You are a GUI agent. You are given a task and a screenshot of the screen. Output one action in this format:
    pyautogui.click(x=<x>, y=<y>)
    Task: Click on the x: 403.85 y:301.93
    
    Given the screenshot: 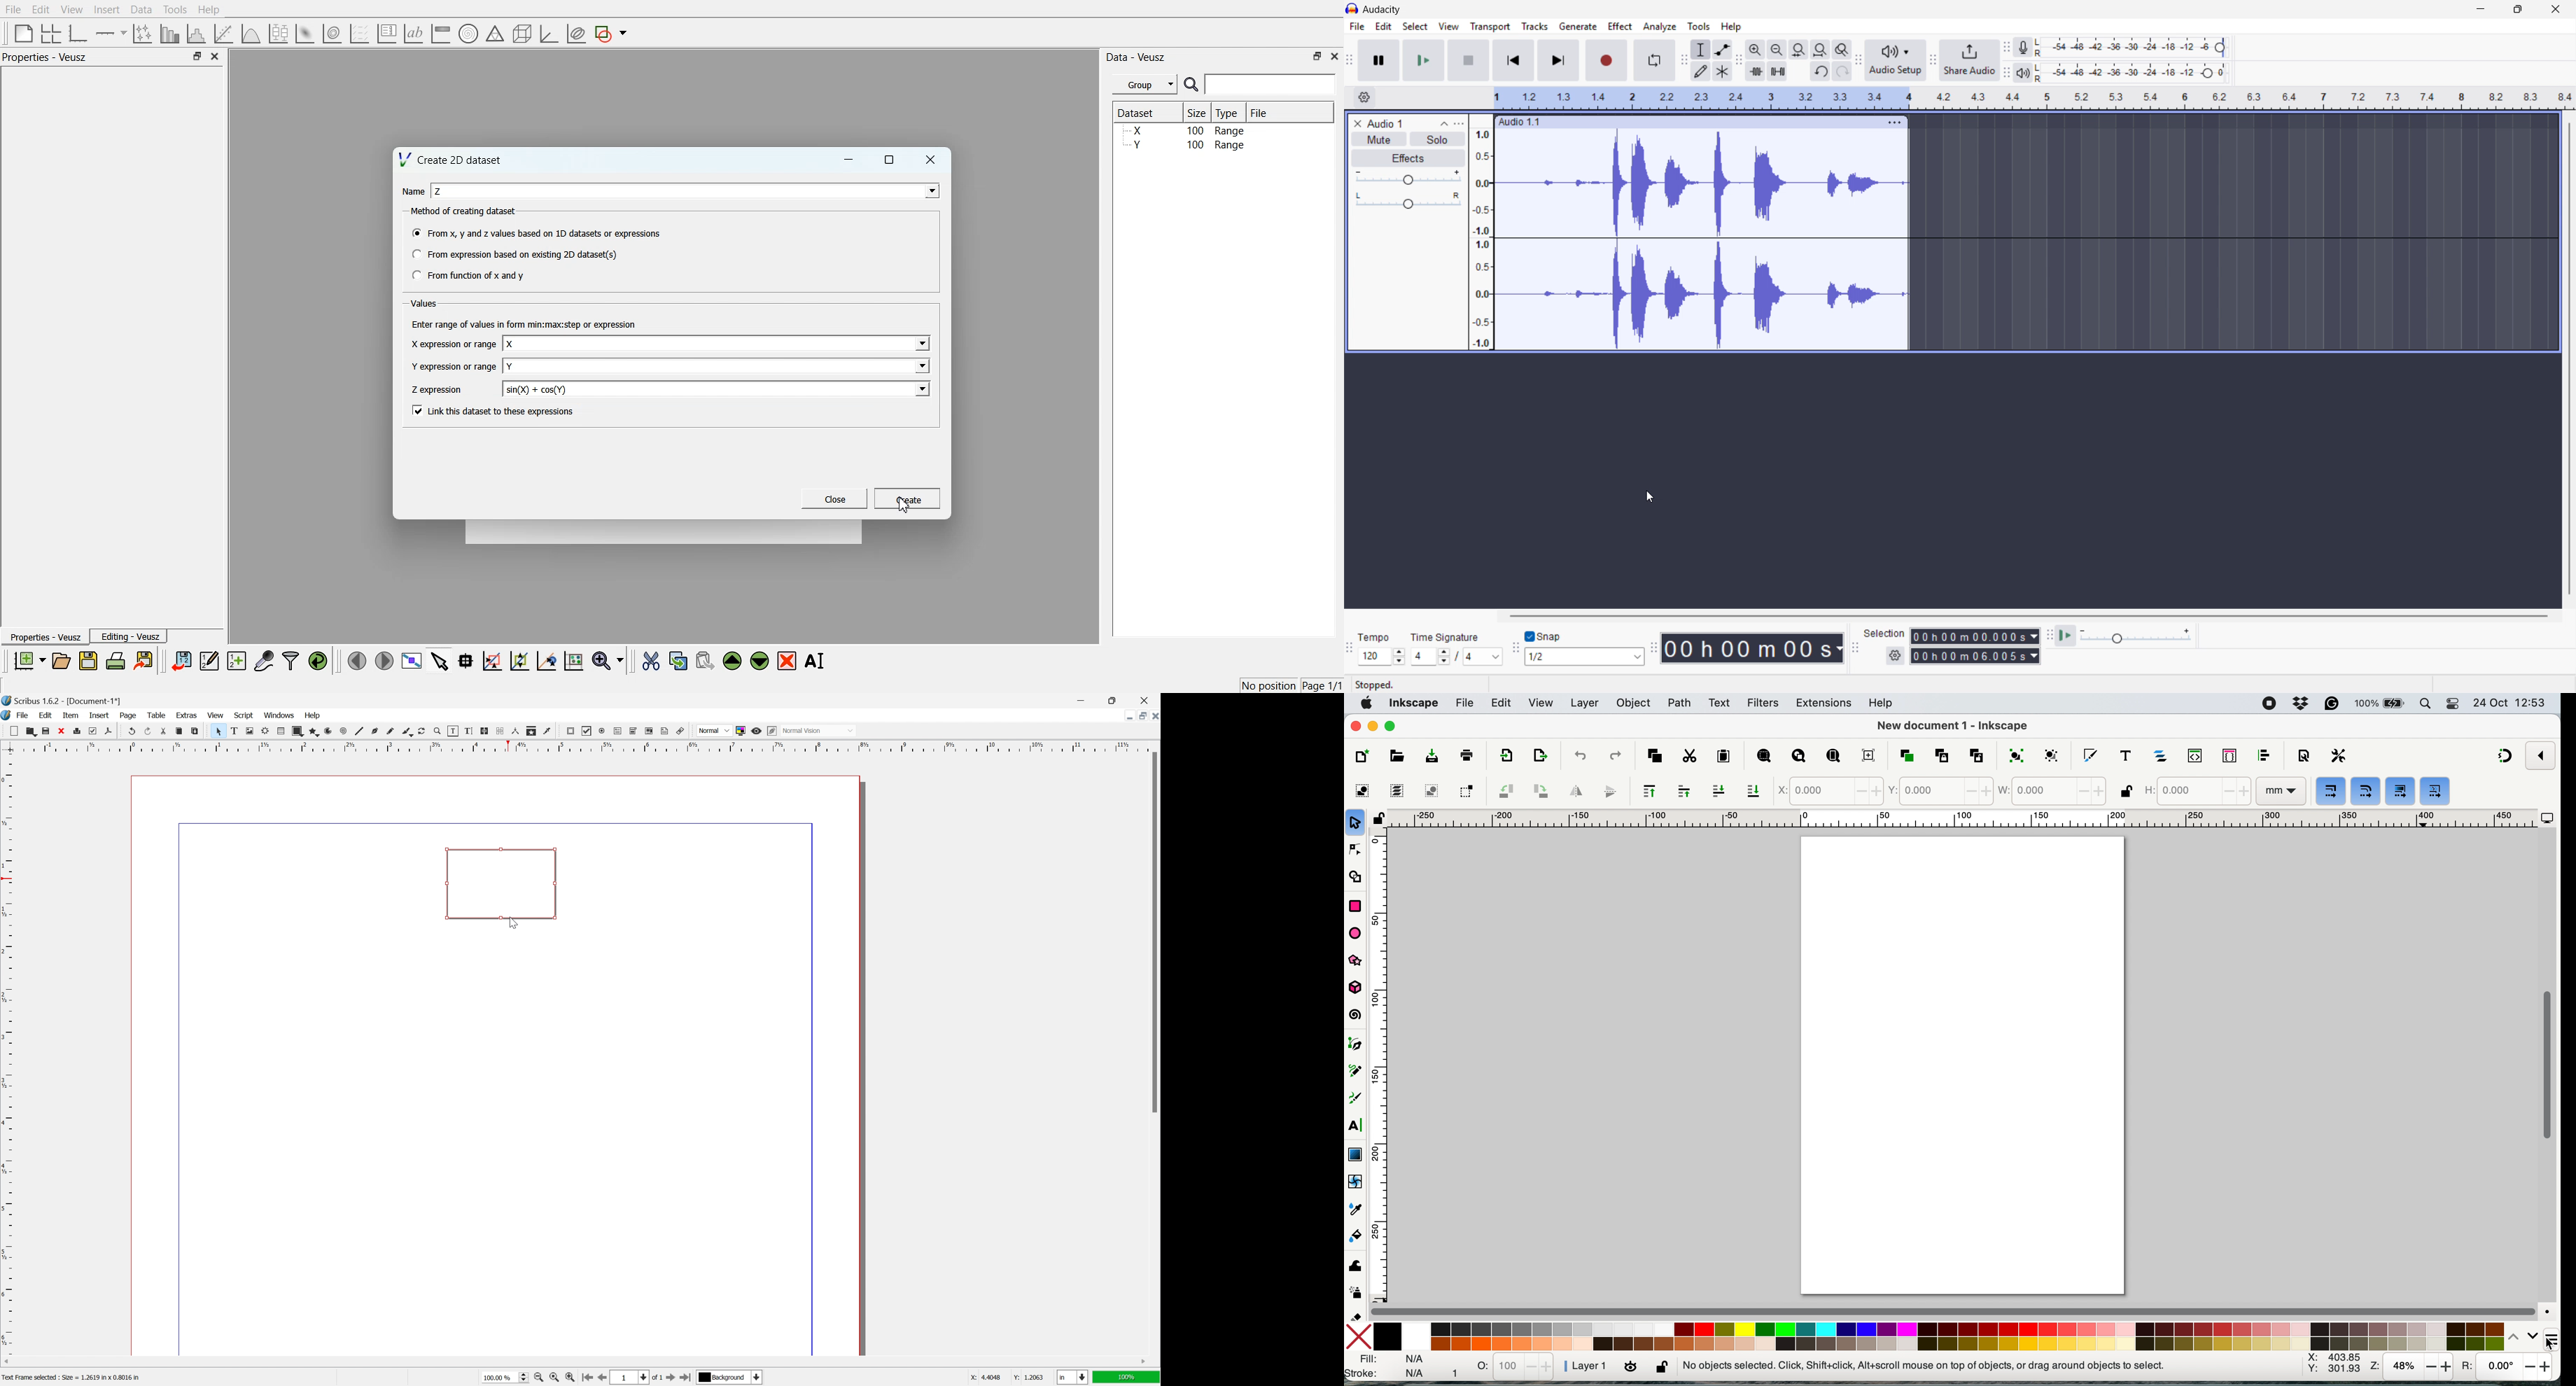 What is the action you would take?
    pyautogui.click(x=2332, y=1364)
    